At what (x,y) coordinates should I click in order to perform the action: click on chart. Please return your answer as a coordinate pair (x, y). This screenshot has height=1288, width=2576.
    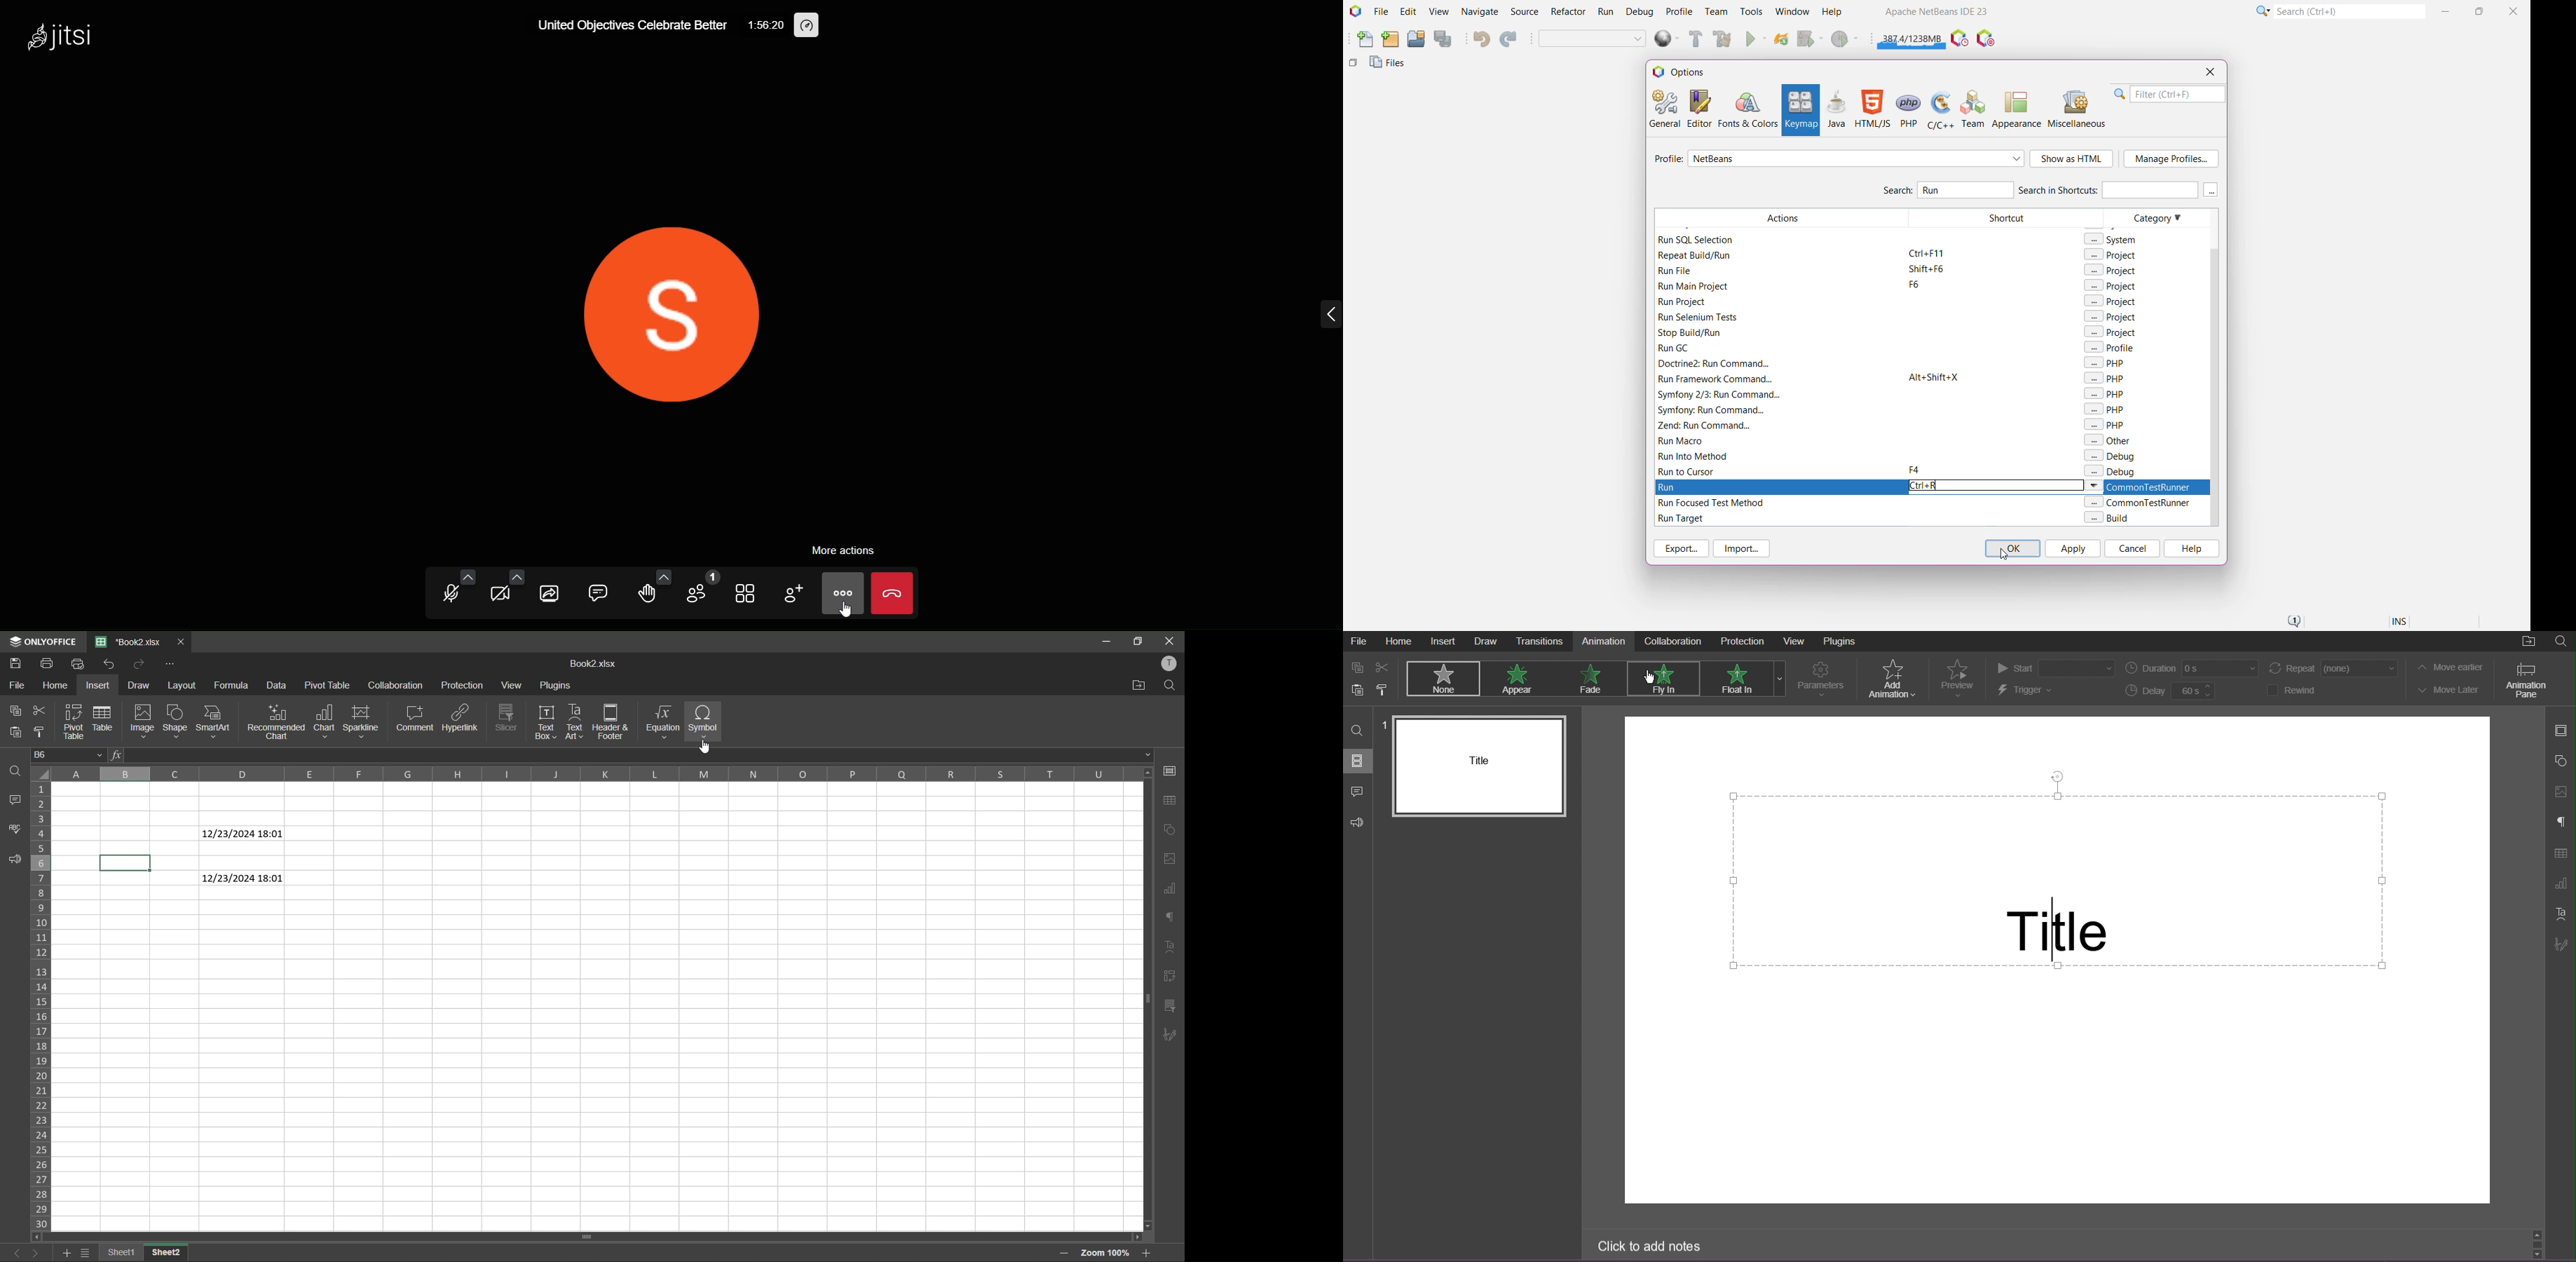
    Looking at the image, I should click on (1169, 829).